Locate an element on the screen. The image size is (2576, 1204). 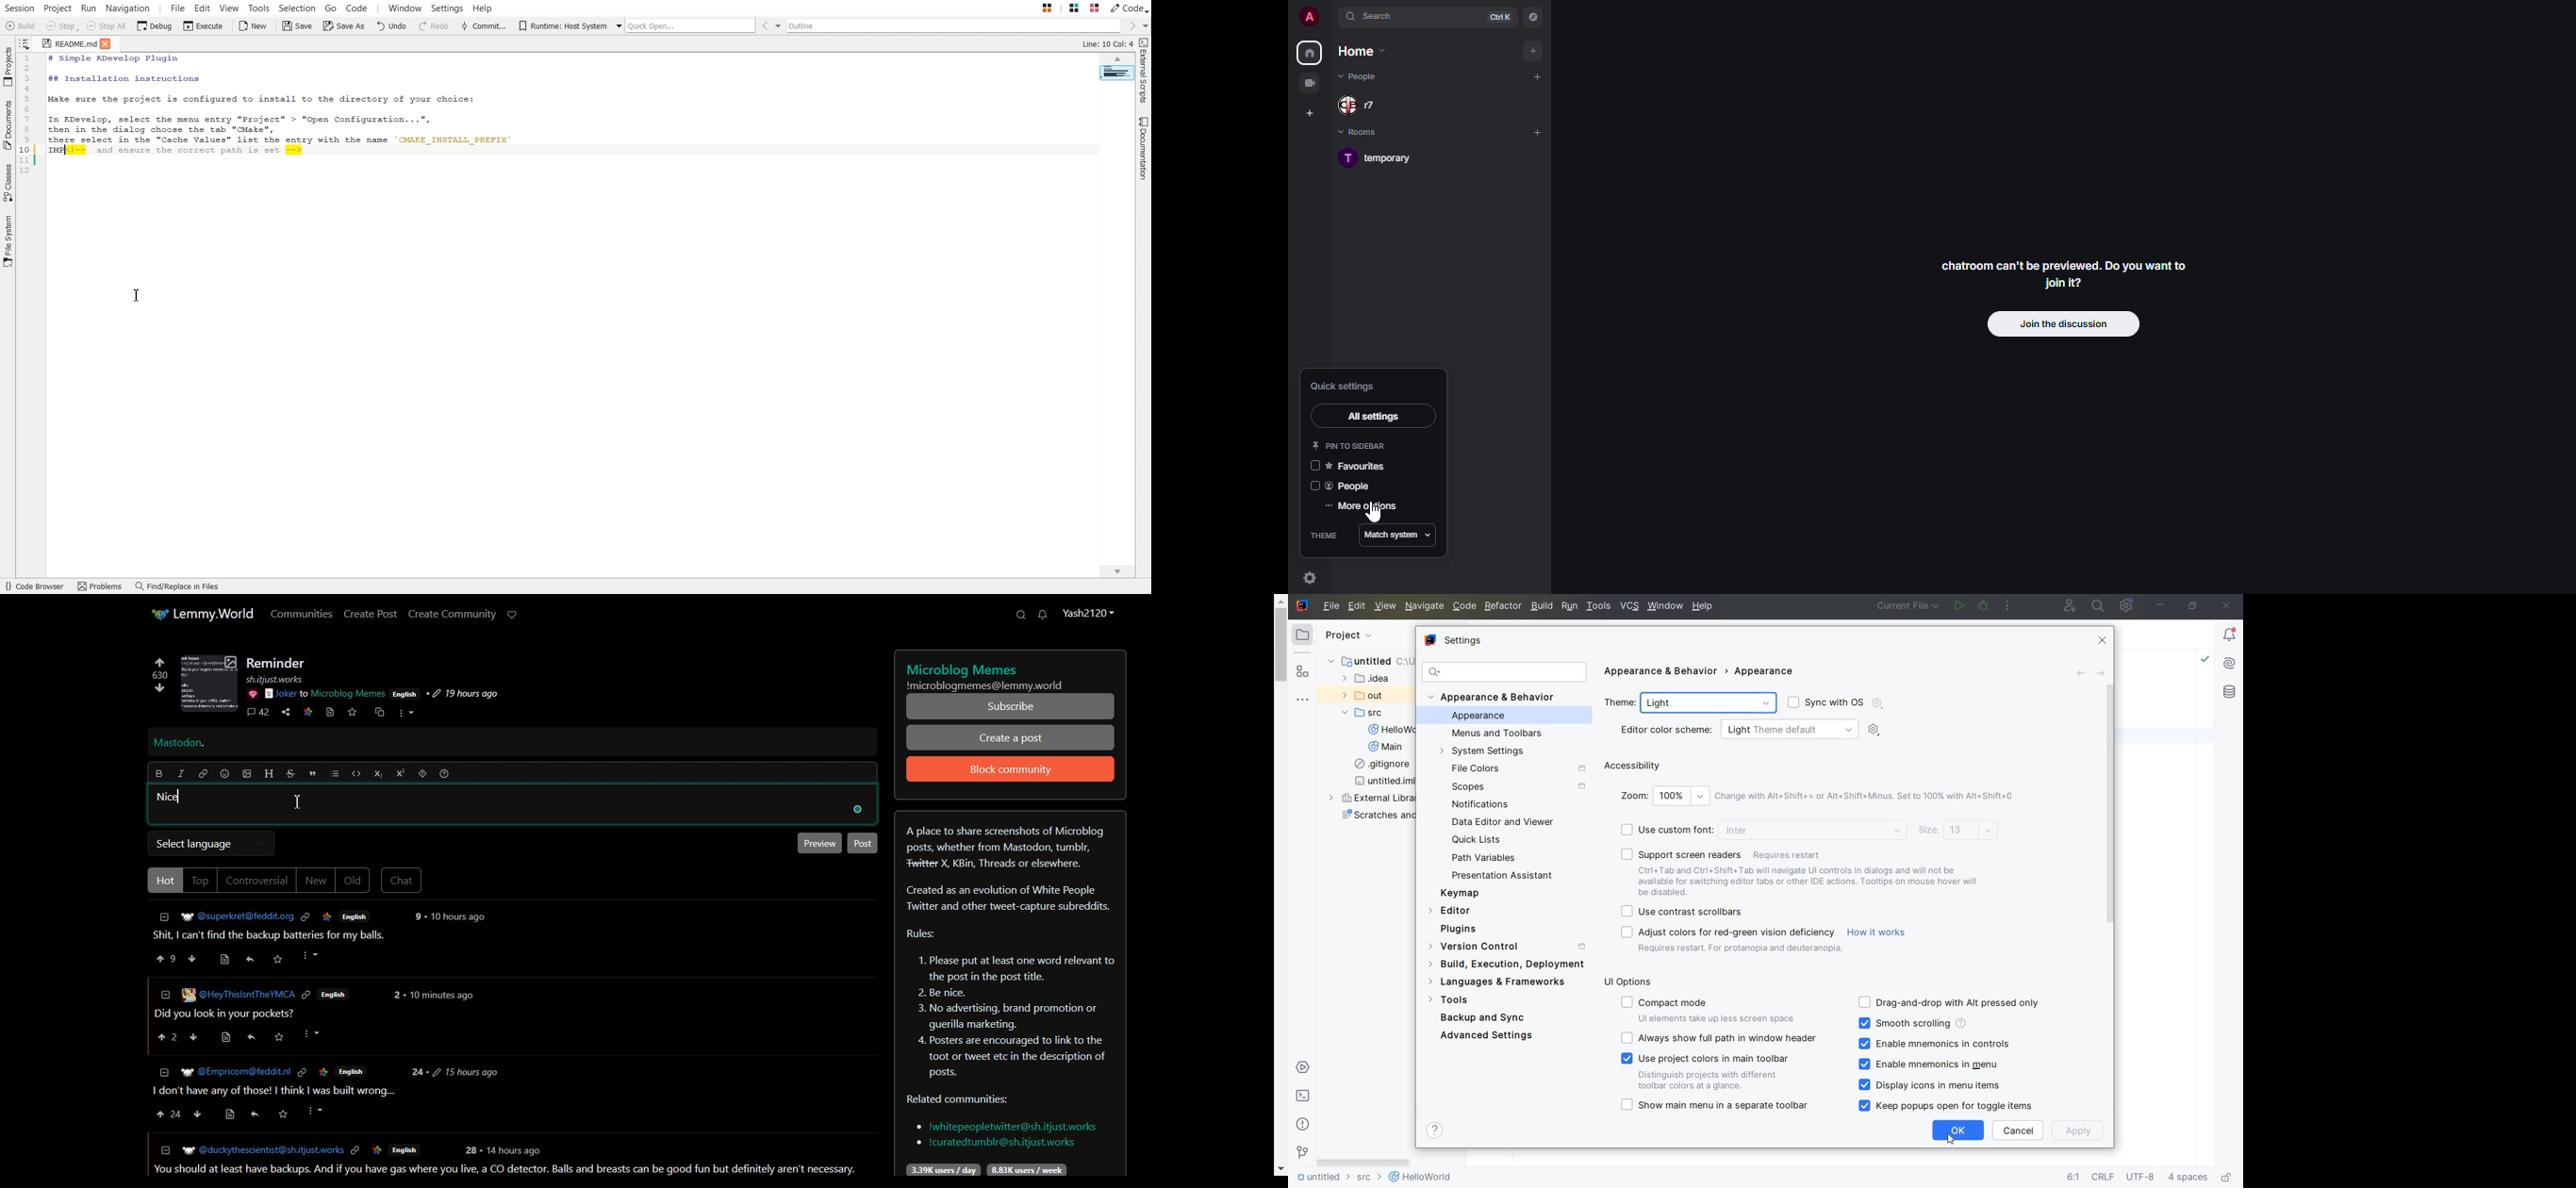
theme is located at coordinates (1322, 536).